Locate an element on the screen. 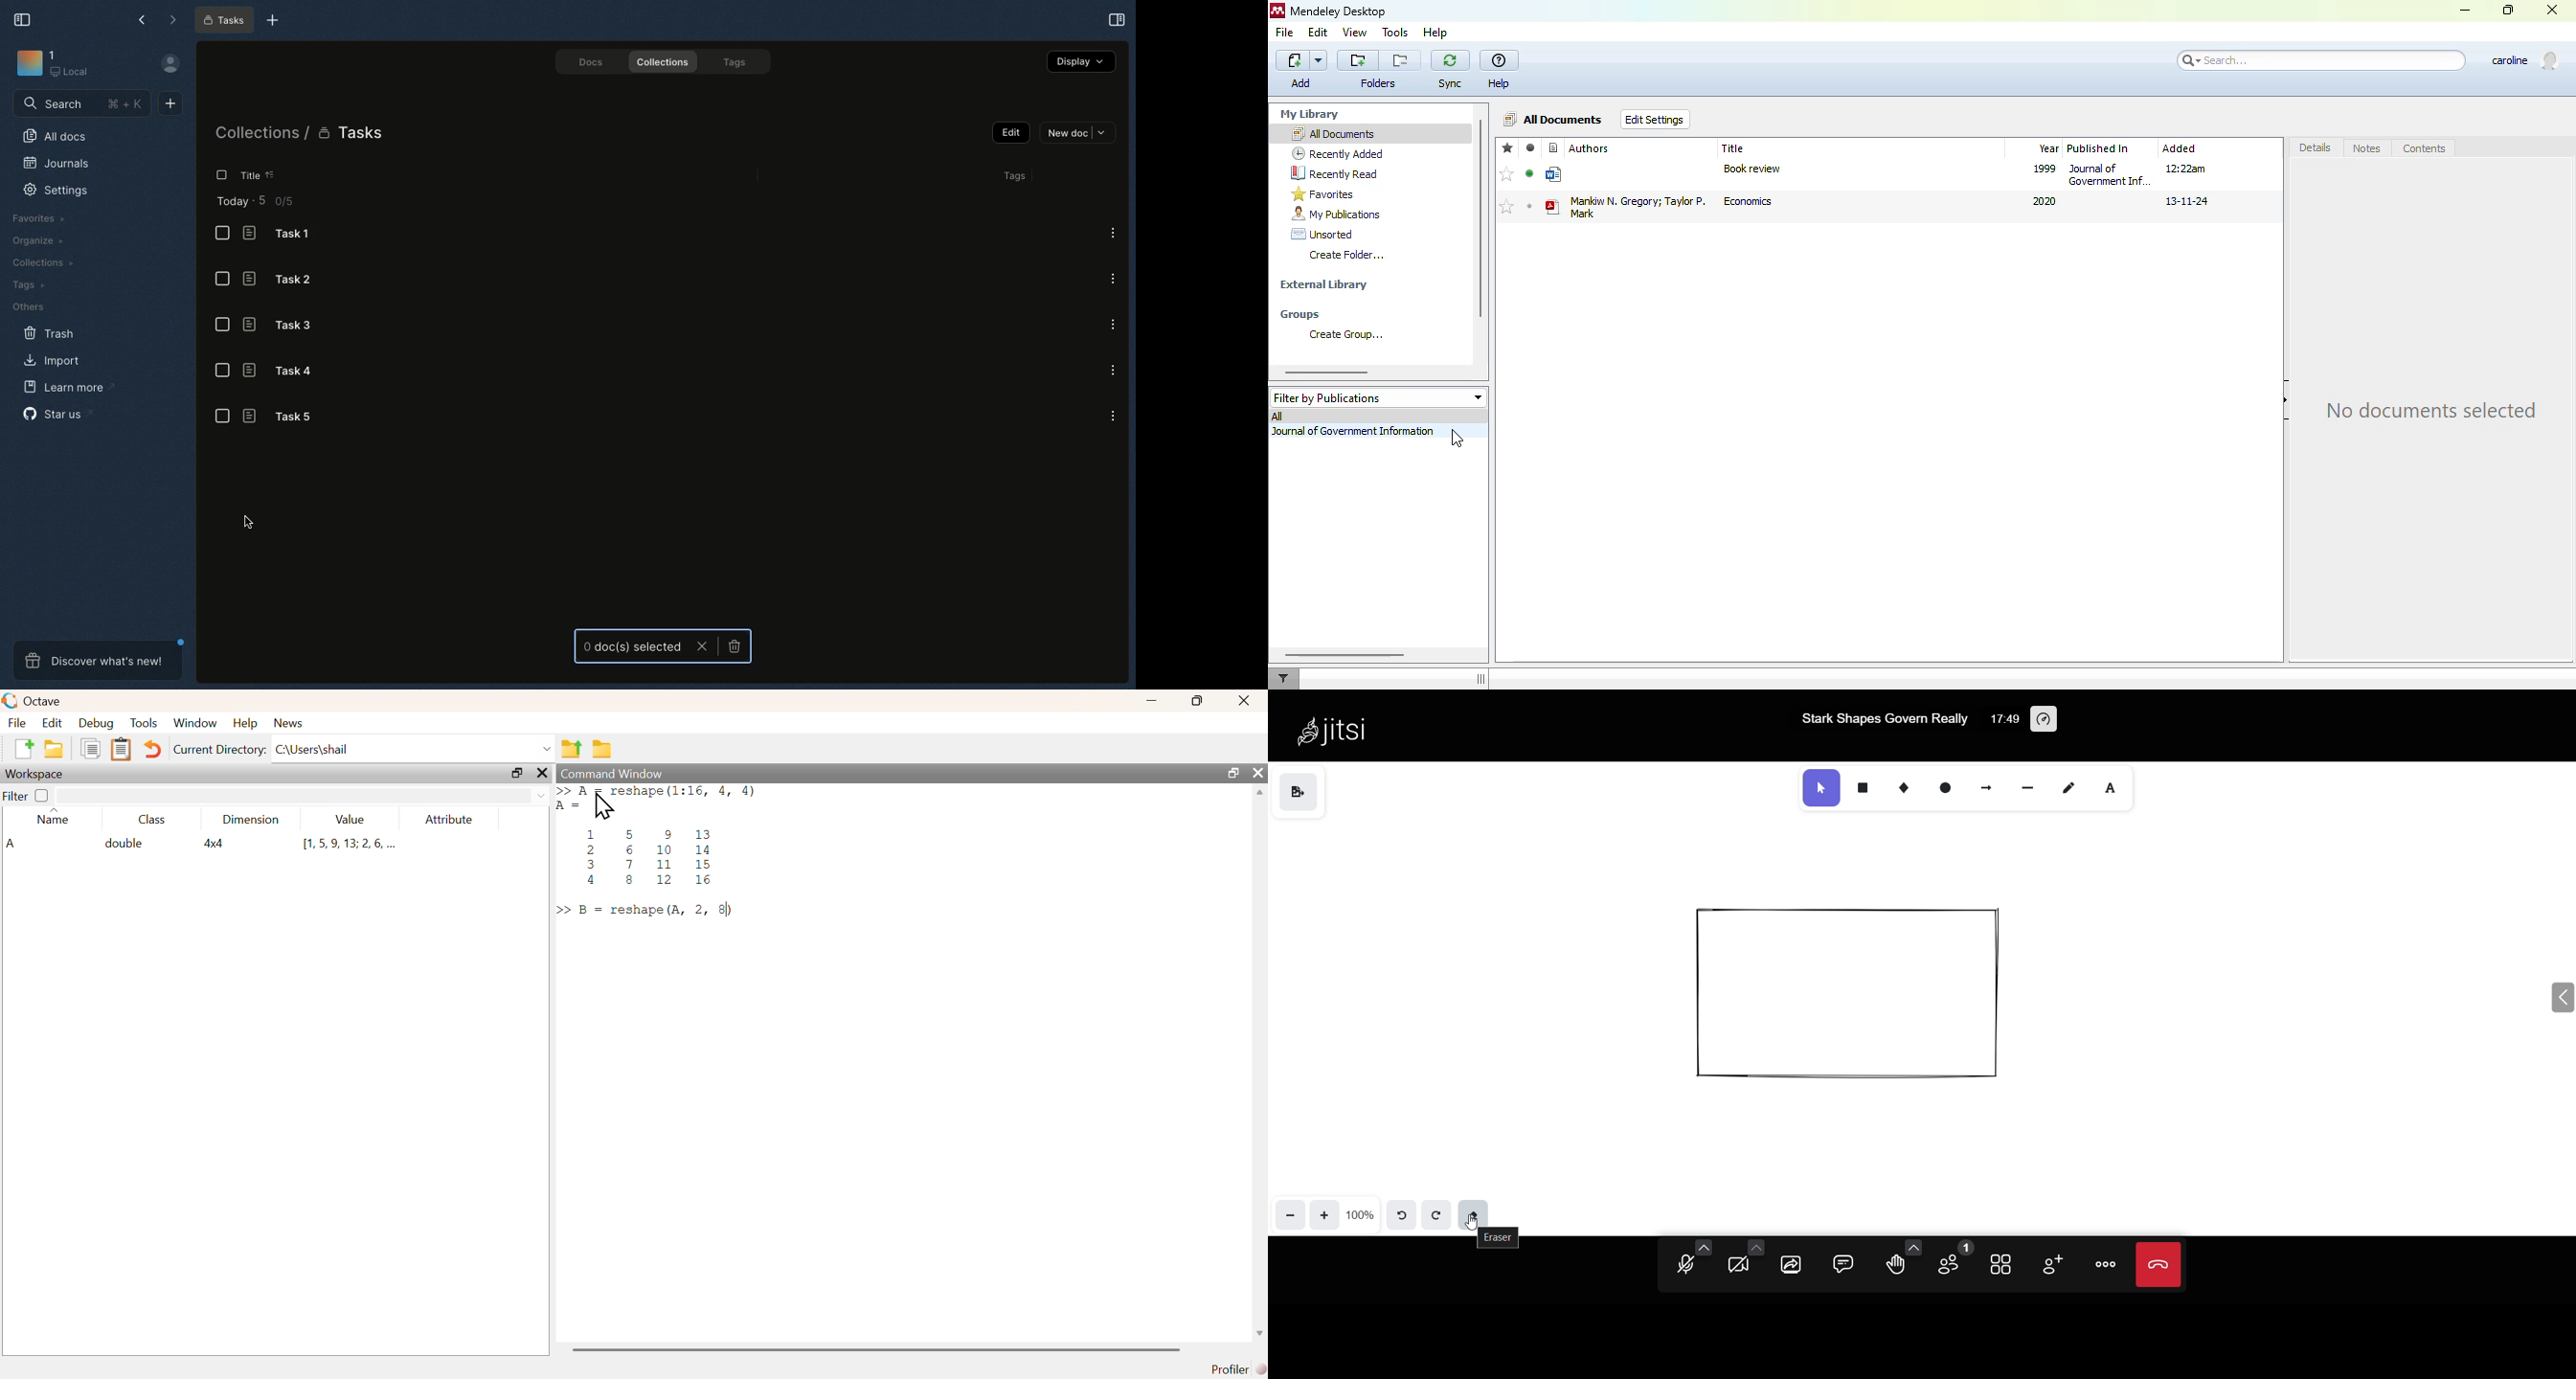 This screenshot has width=2576, height=1400. more is located at coordinates (2107, 1264).